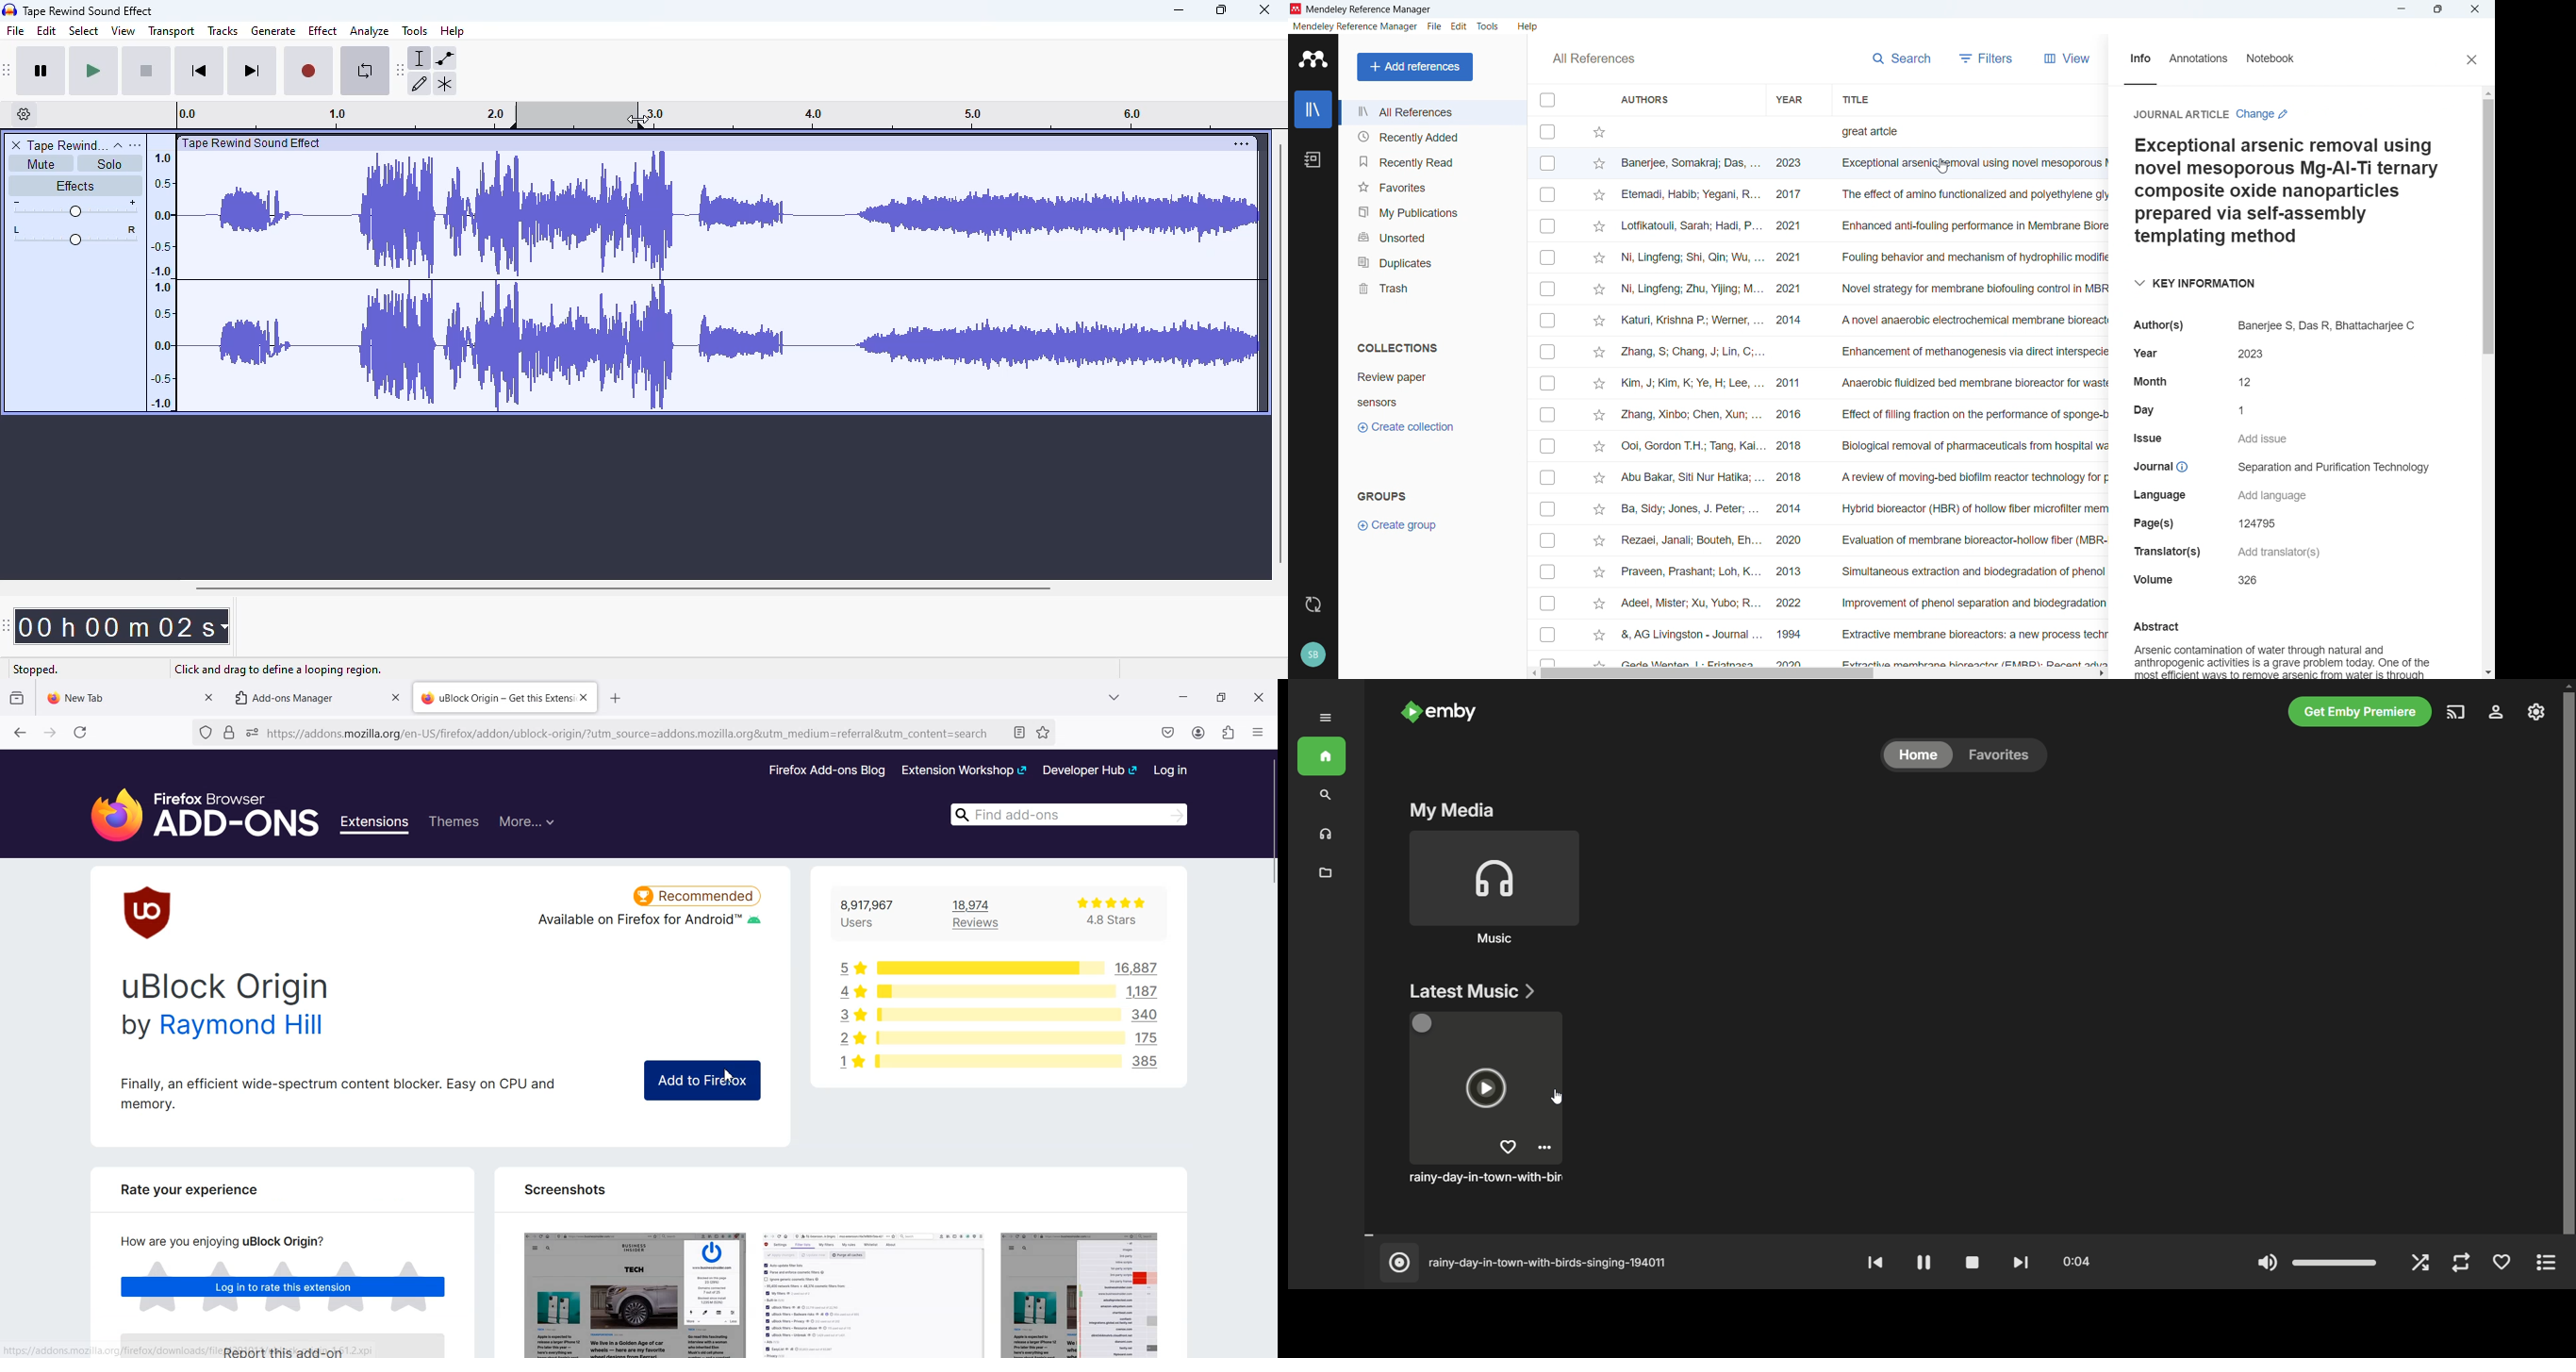  Describe the element at coordinates (284, 1288) in the screenshot. I see `Log in to rate this extensions` at that location.